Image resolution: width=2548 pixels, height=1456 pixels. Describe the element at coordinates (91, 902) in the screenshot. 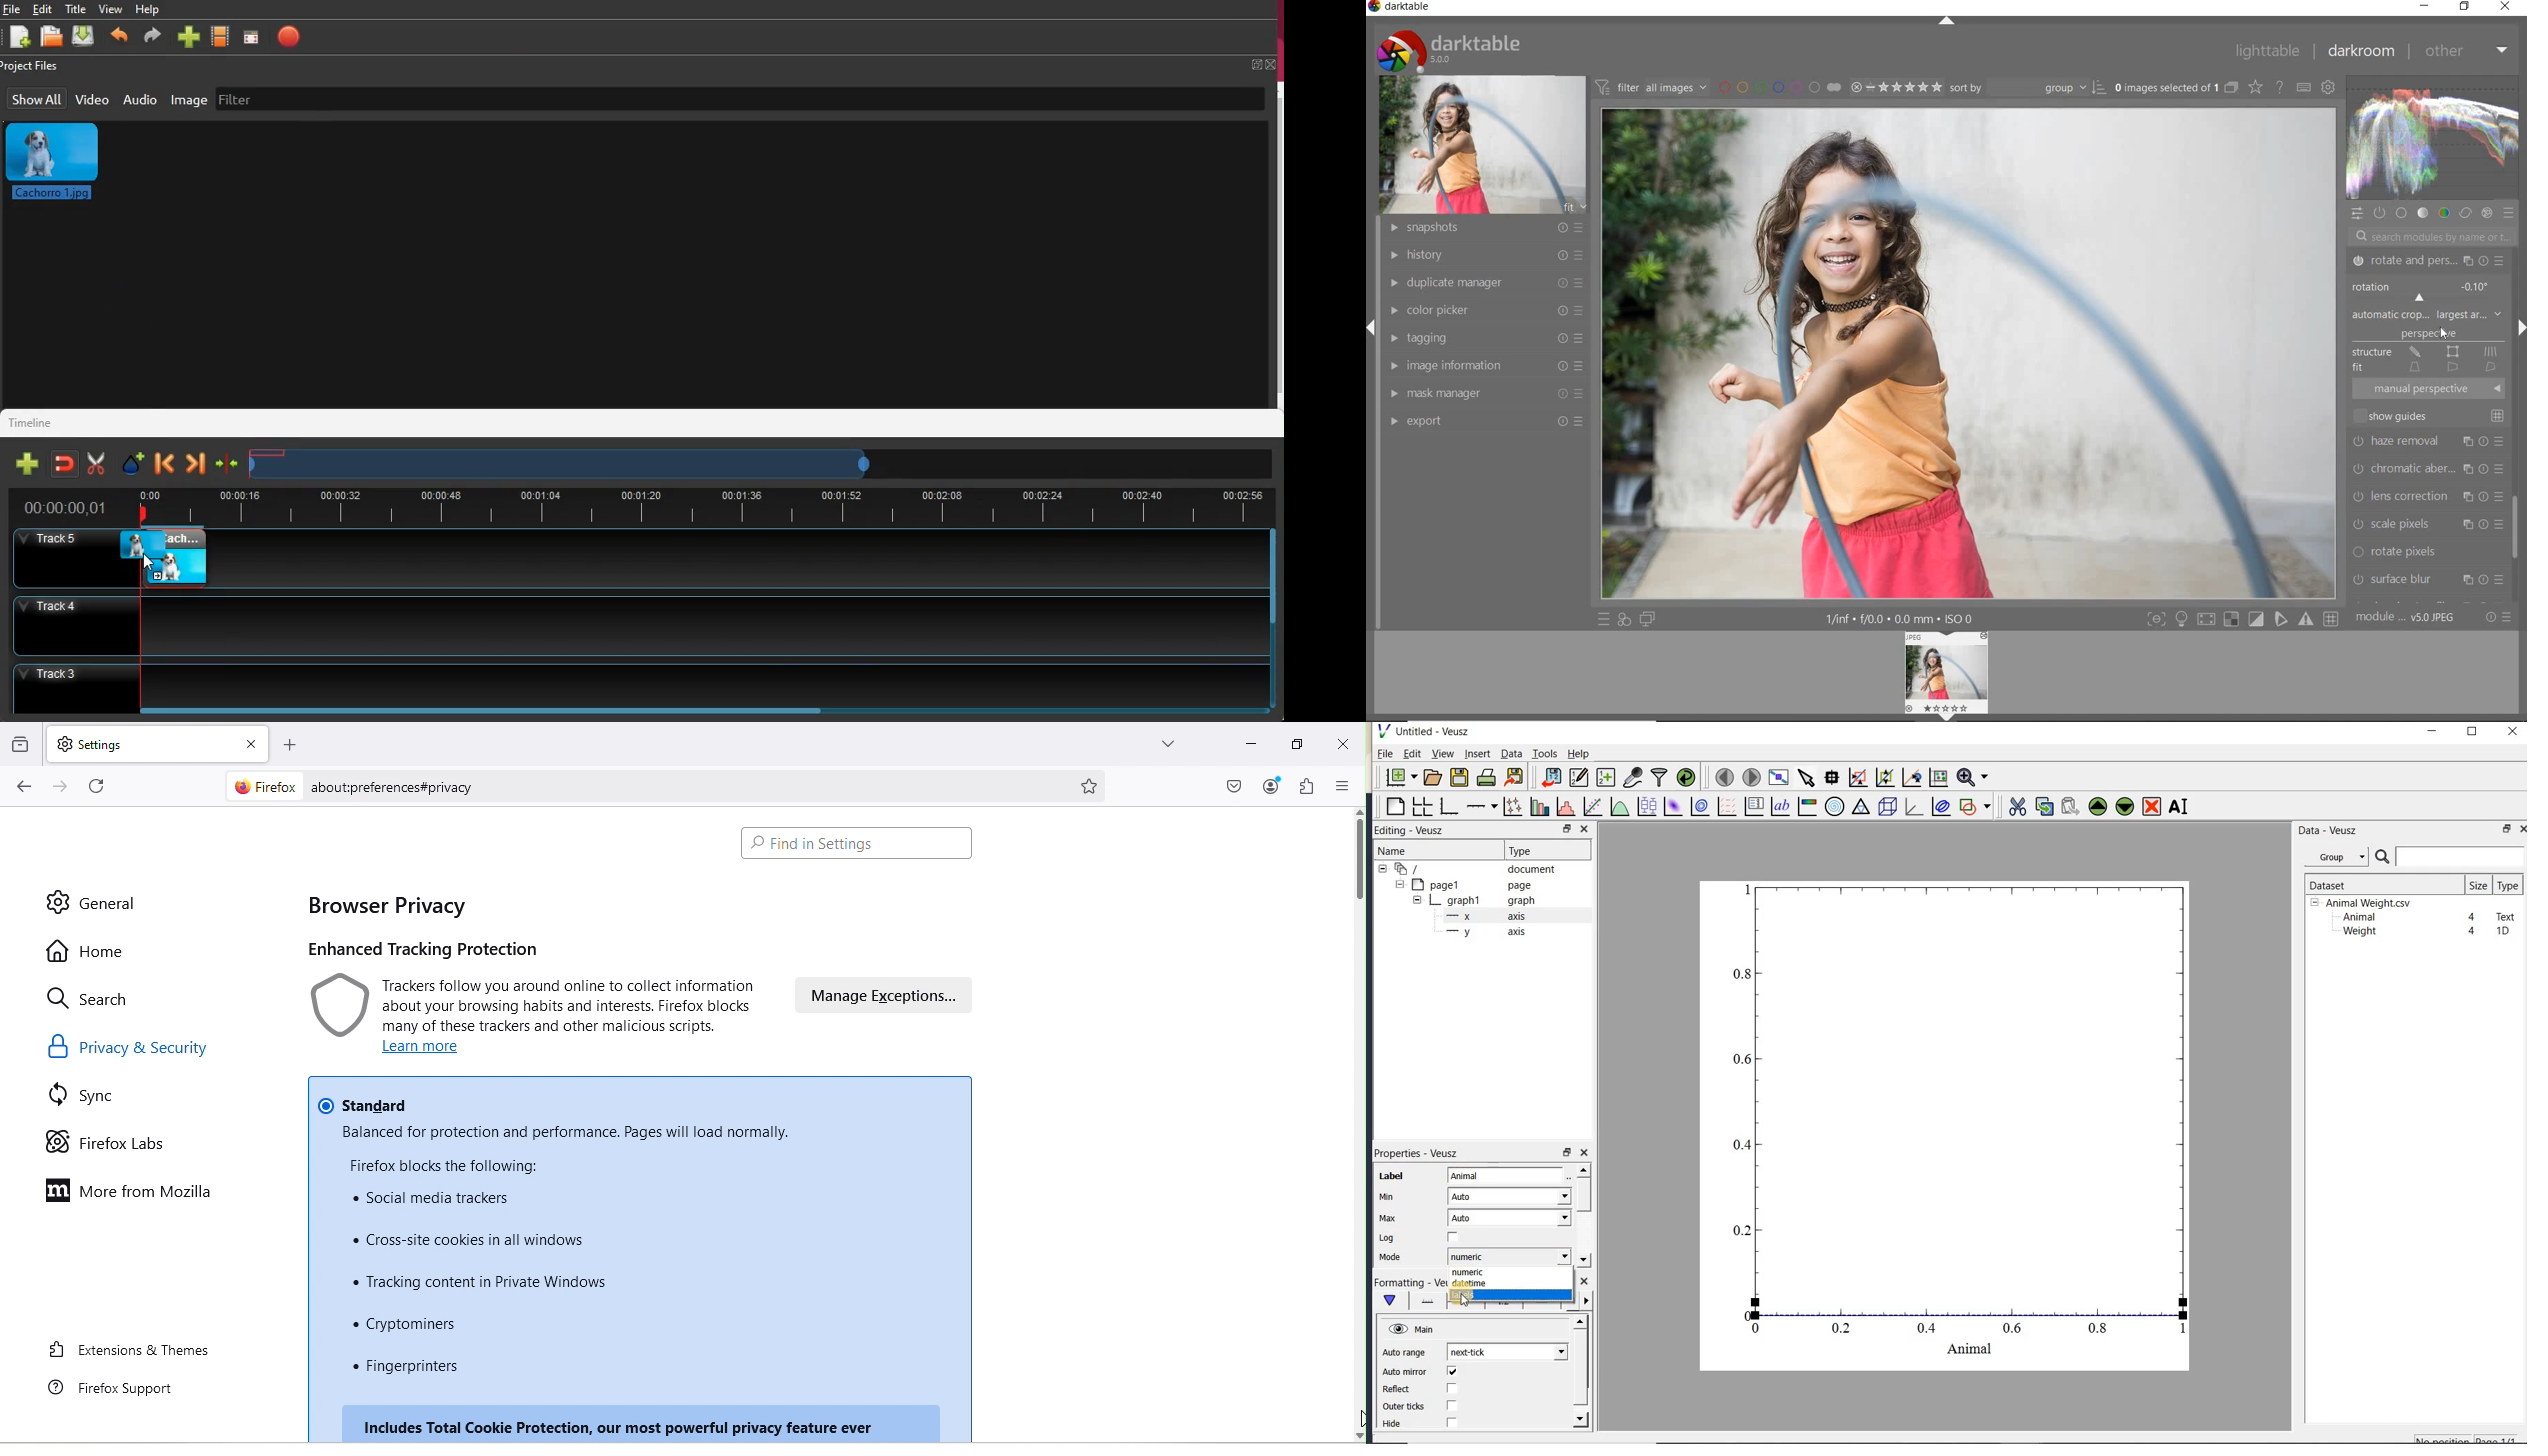

I see `General` at that location.